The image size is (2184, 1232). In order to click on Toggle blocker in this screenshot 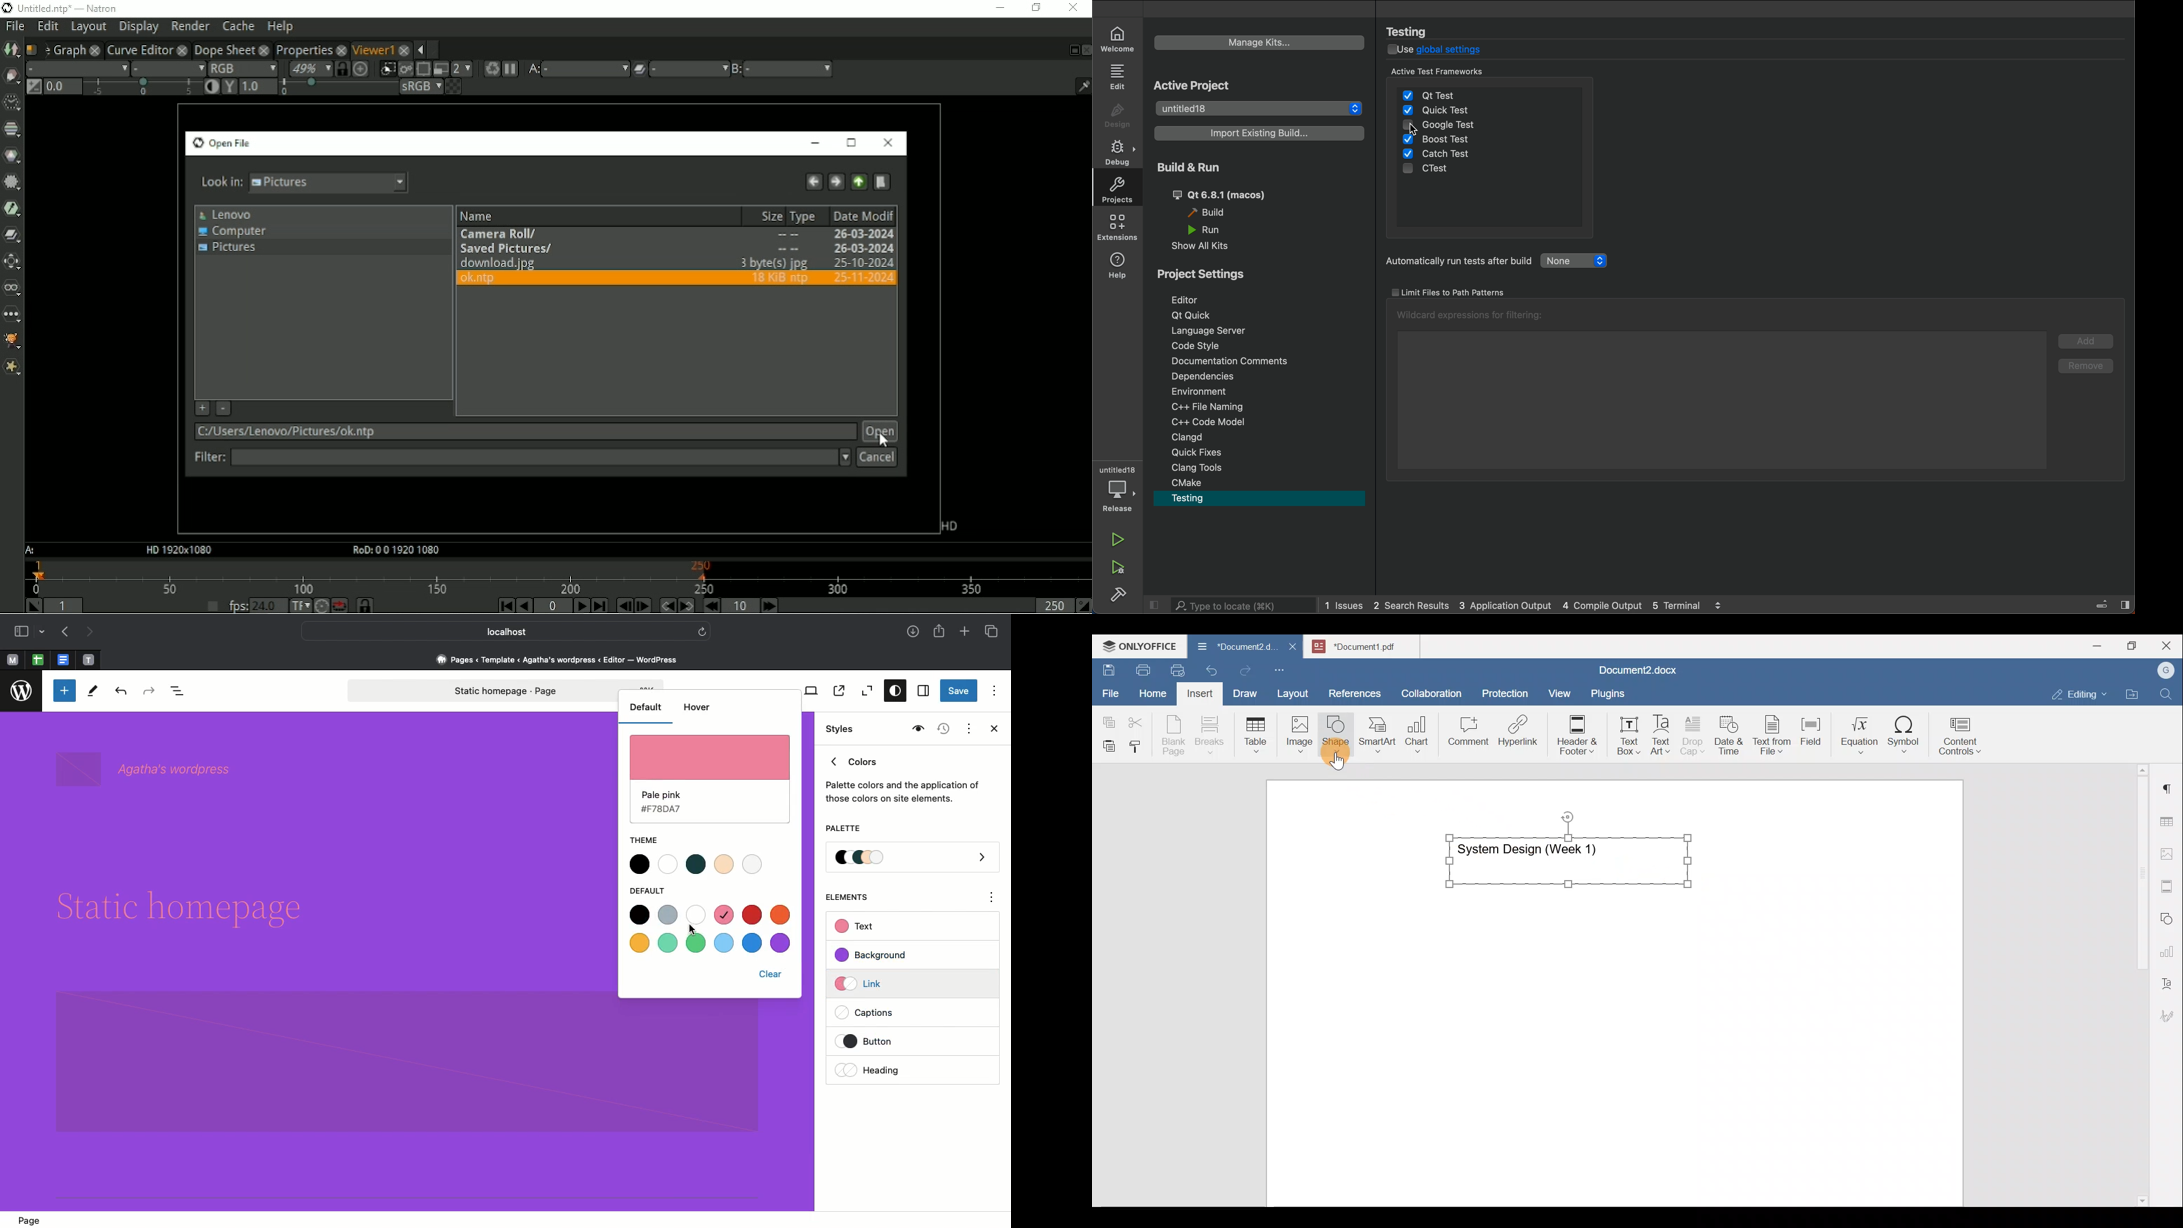, I will do `click(65, 691)`.